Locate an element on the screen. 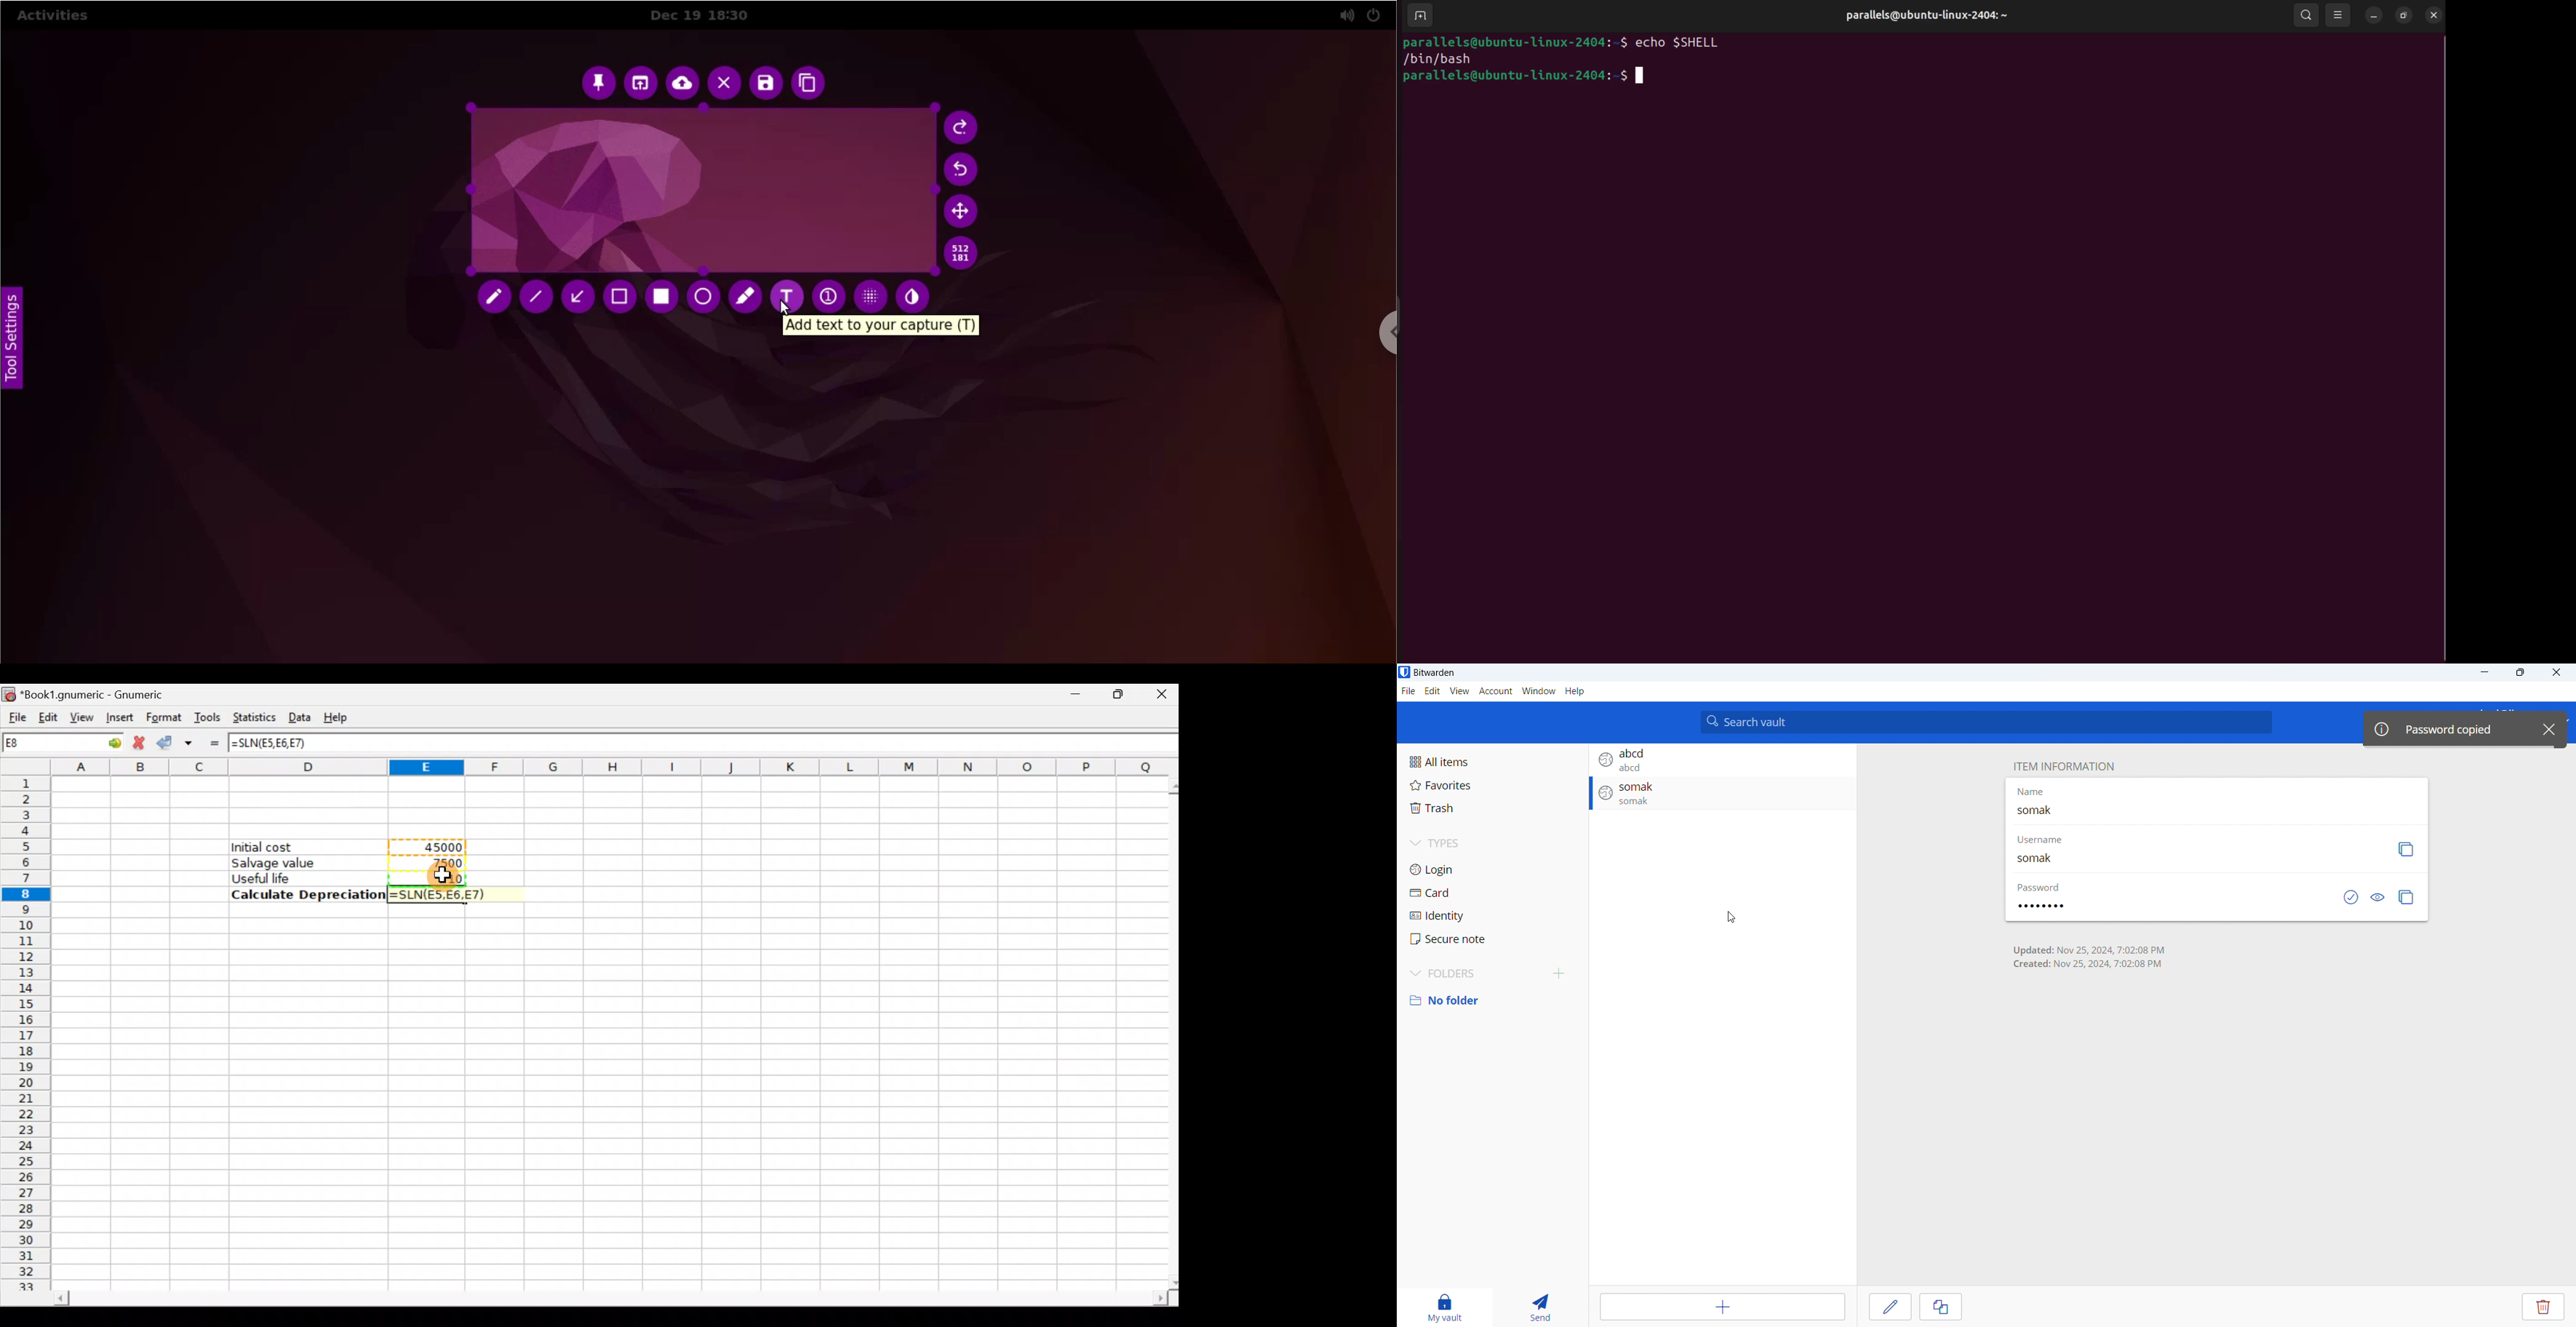 This screenshot has width=2576, height=1344. *Book1.gnumeric - Gnumeric is located at coordinates (108, 694).